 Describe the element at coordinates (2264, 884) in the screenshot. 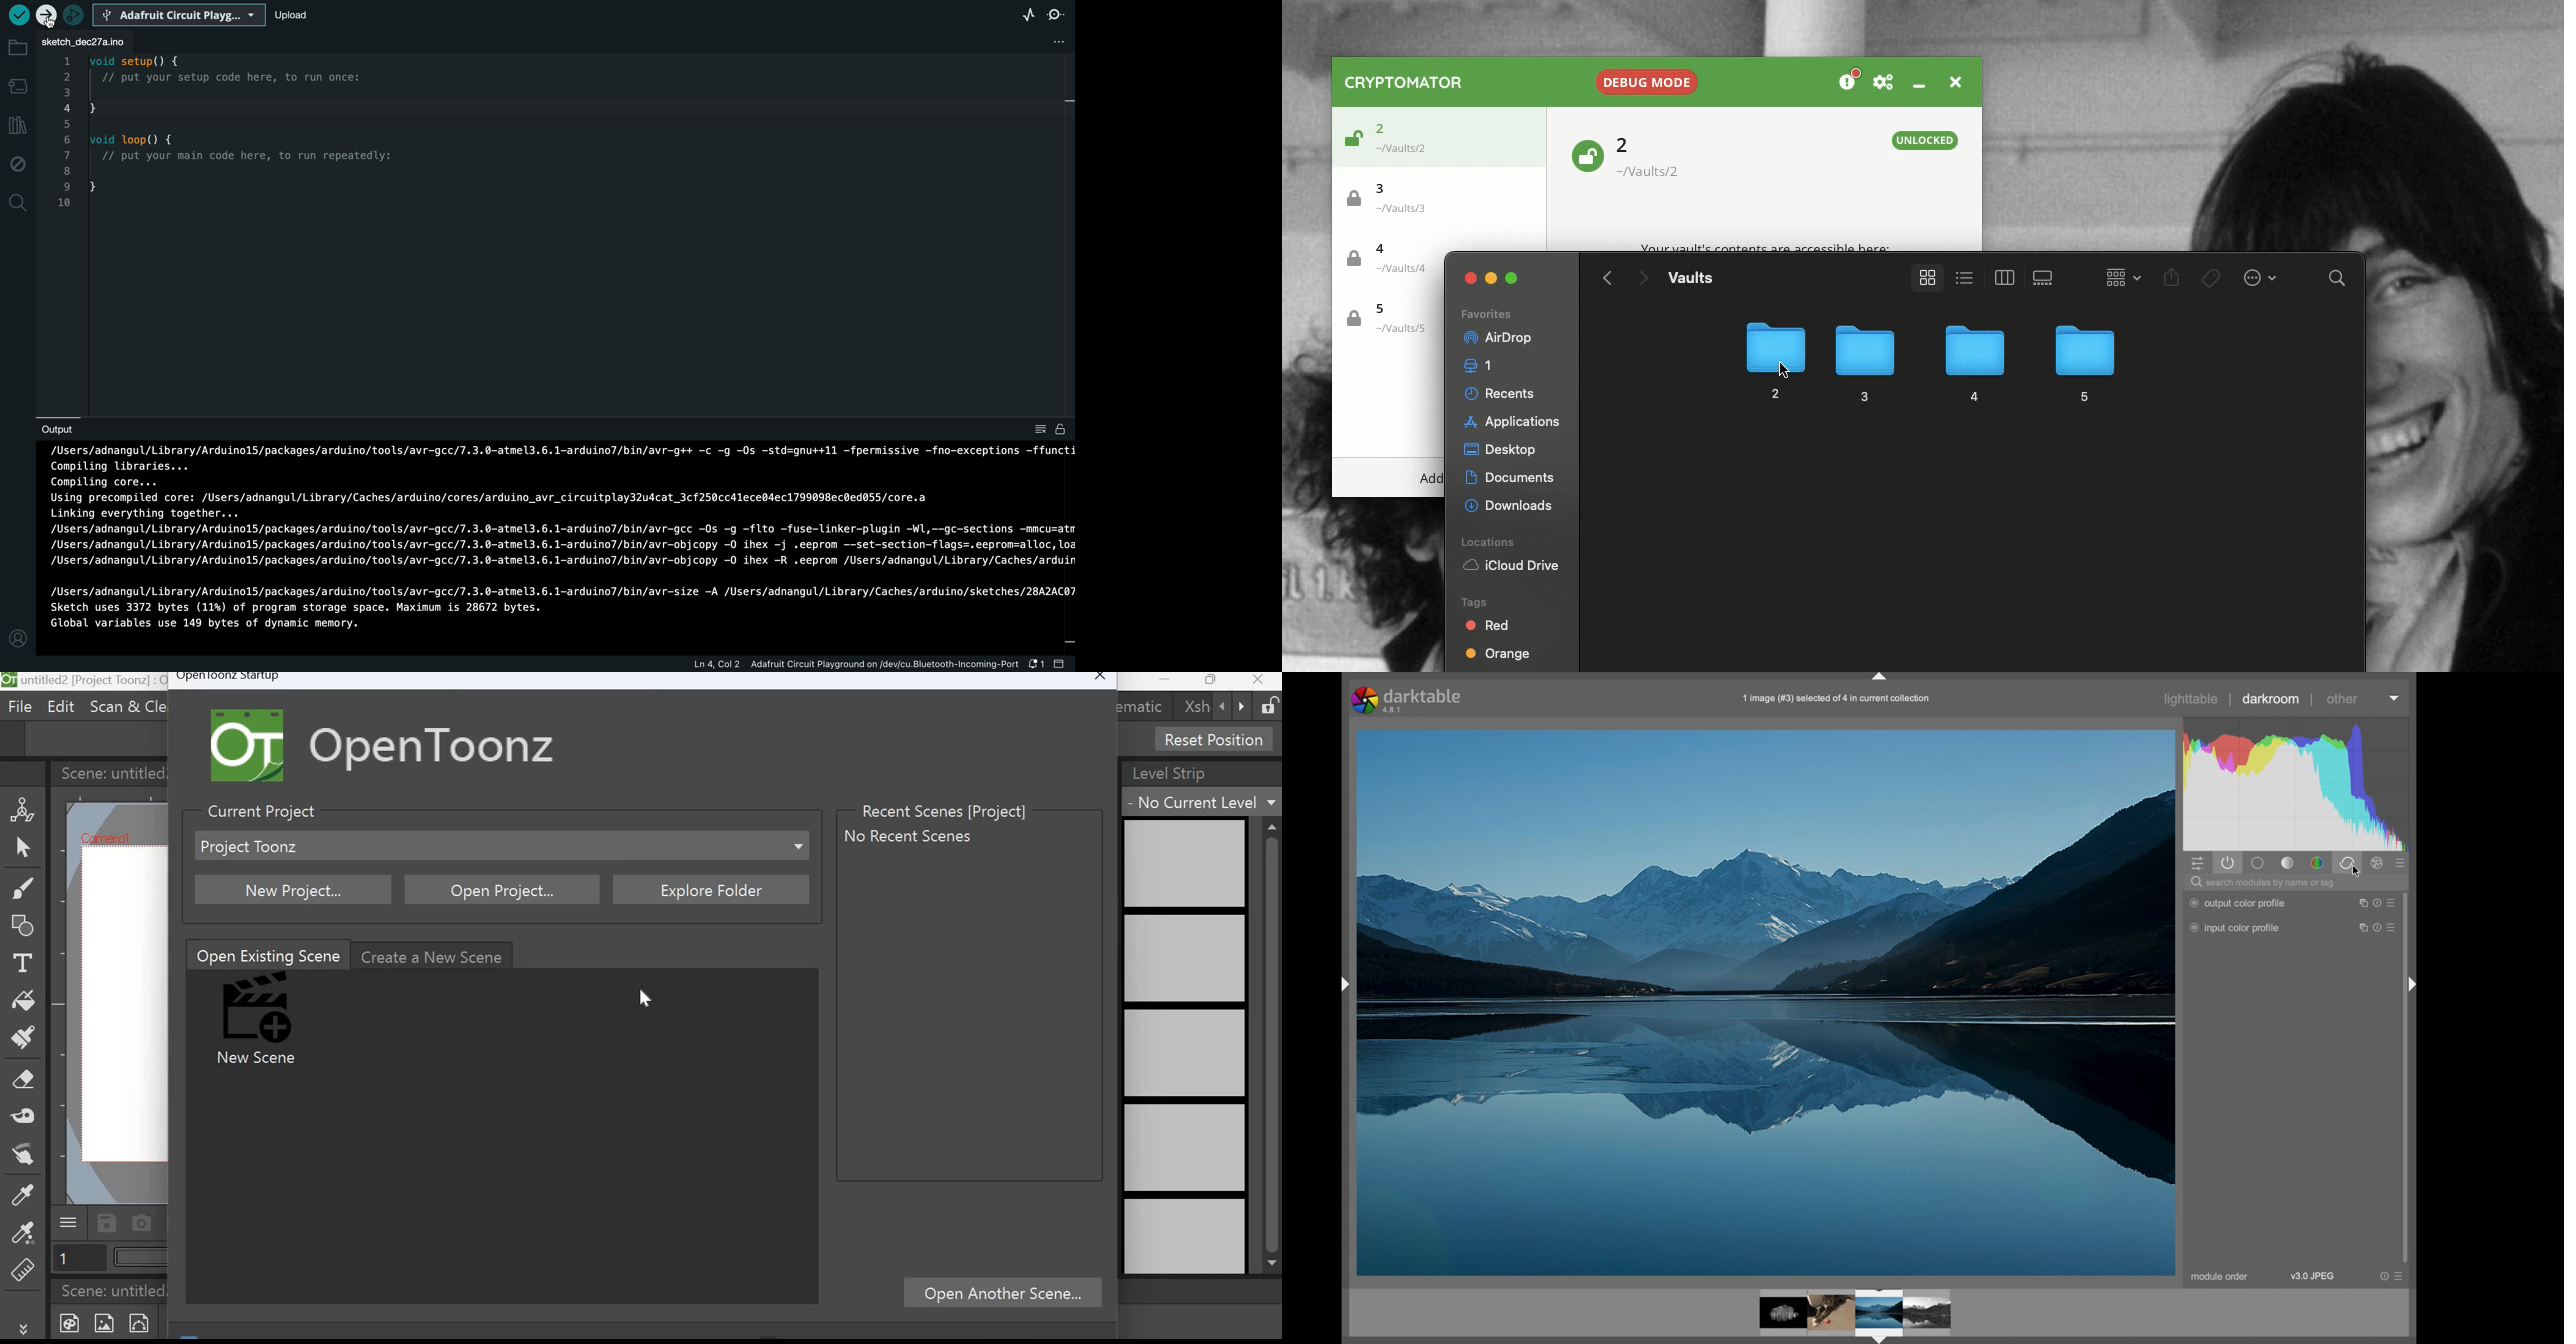

I see `search modules by name or tag` at that location.